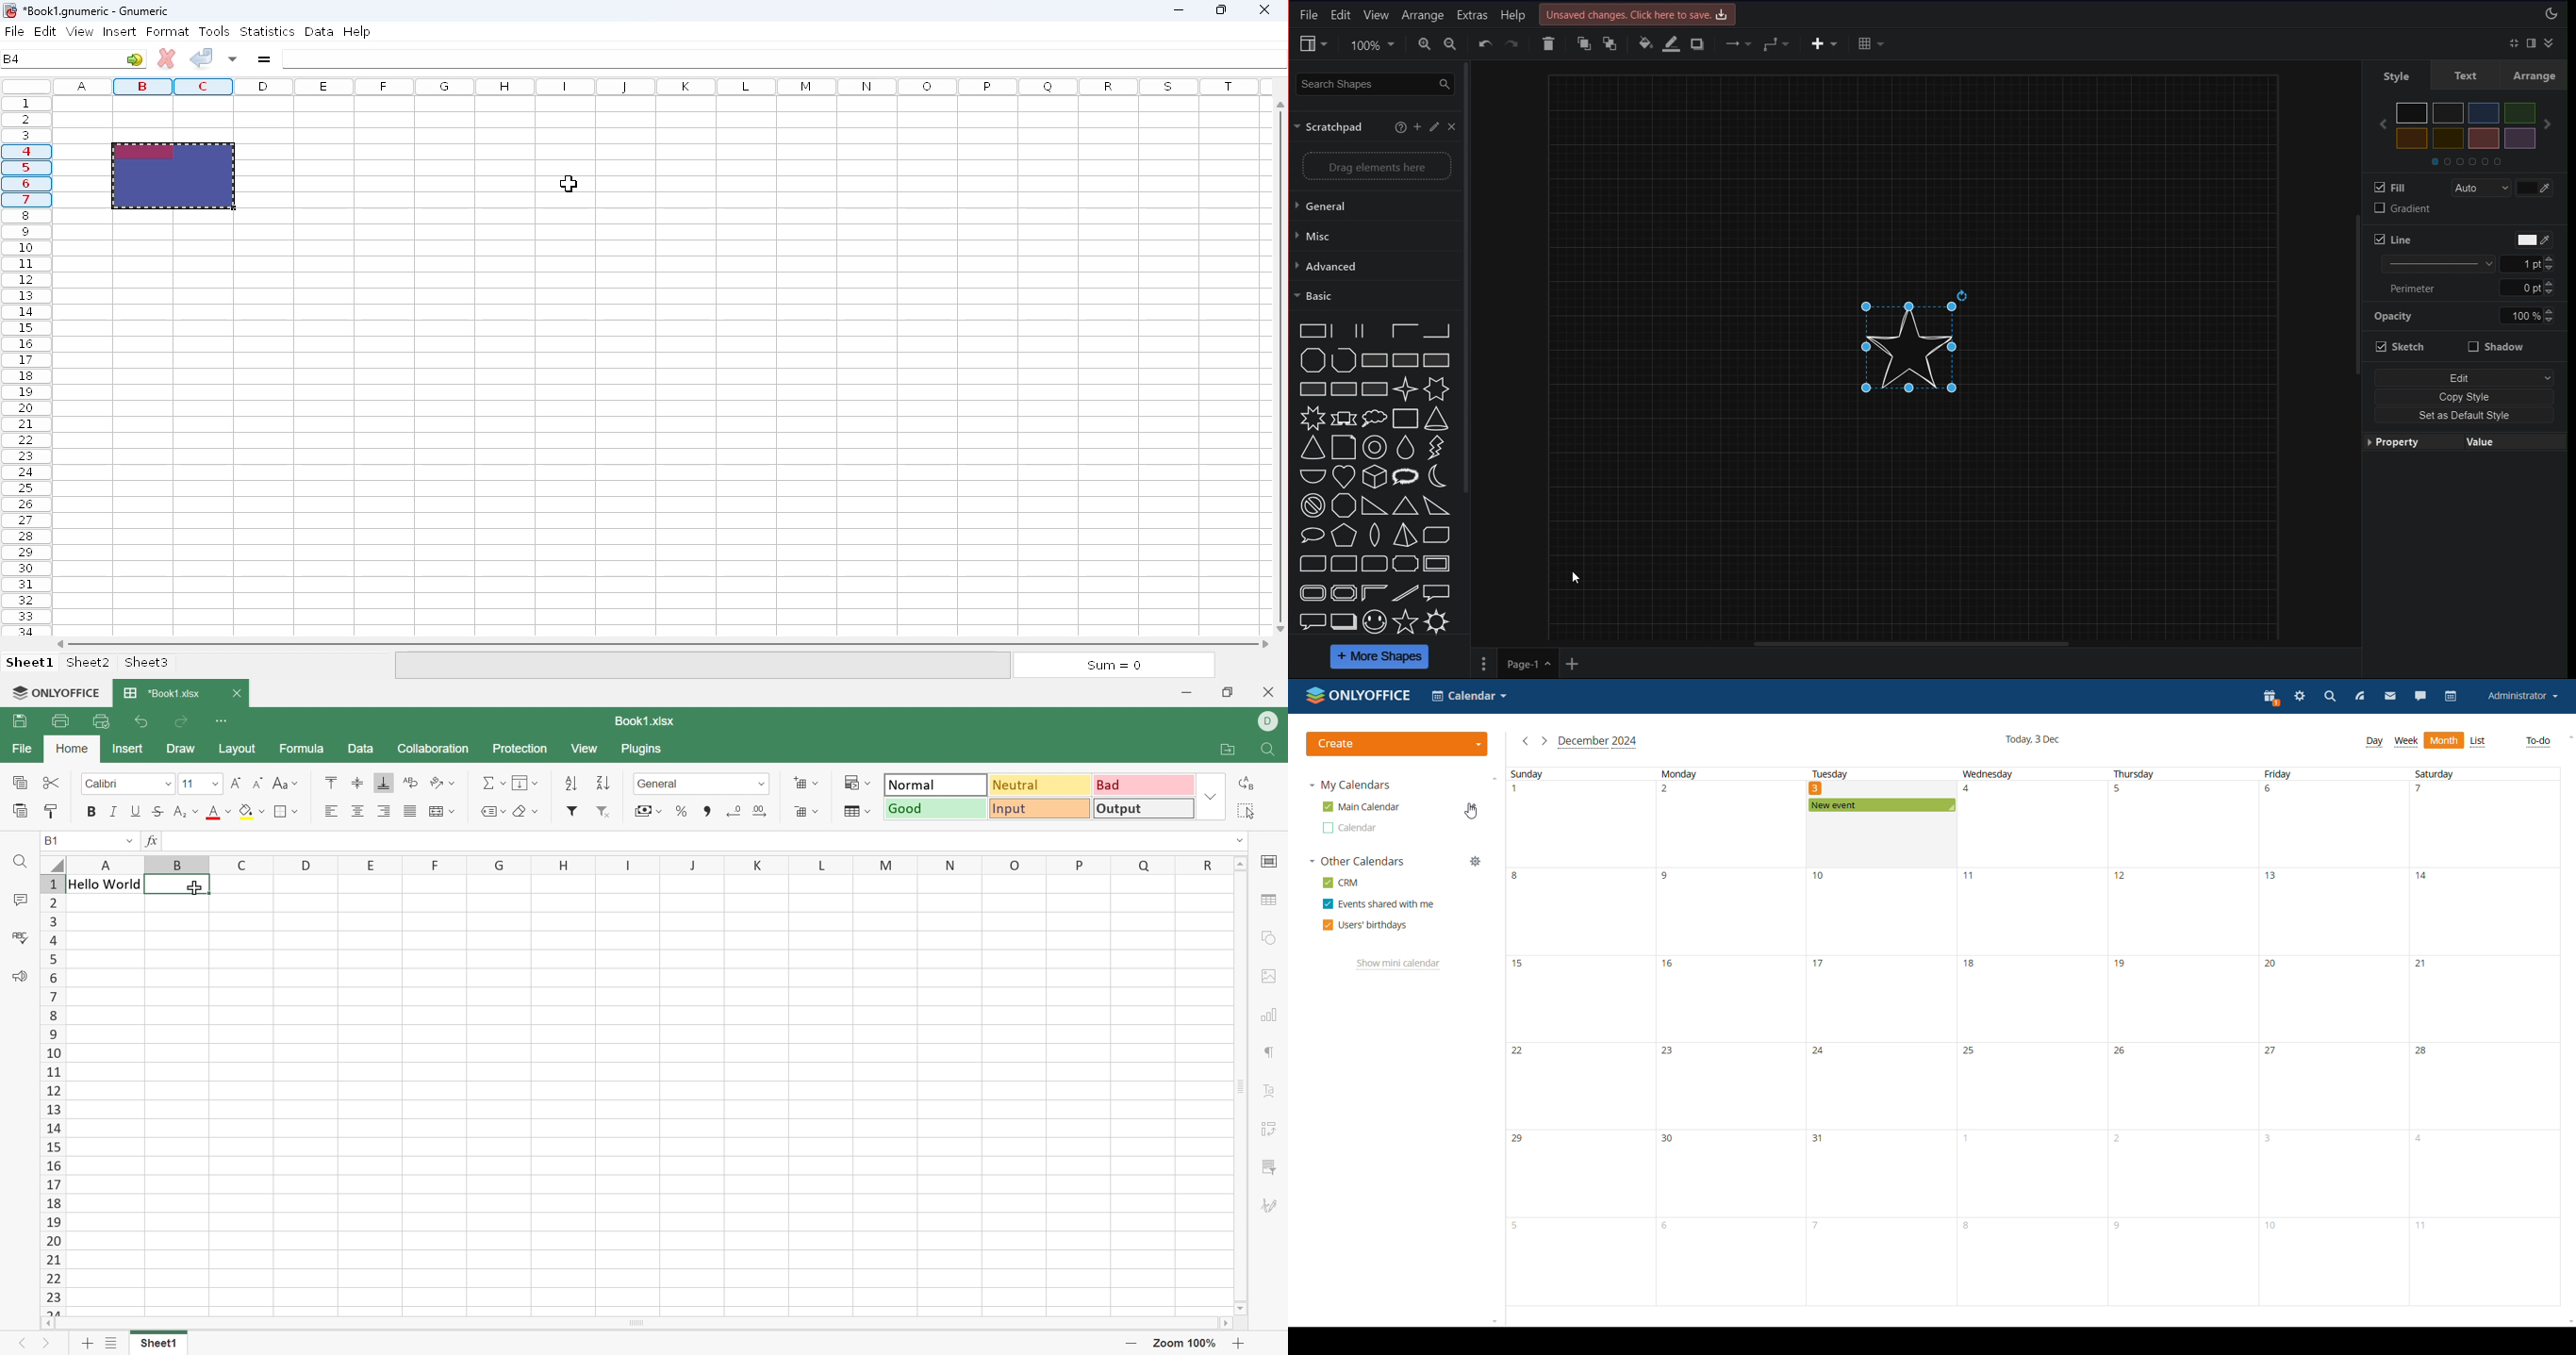  Describe the element at coordinates (441, 812) in the screenshot. I see `Wrap text` at that location.